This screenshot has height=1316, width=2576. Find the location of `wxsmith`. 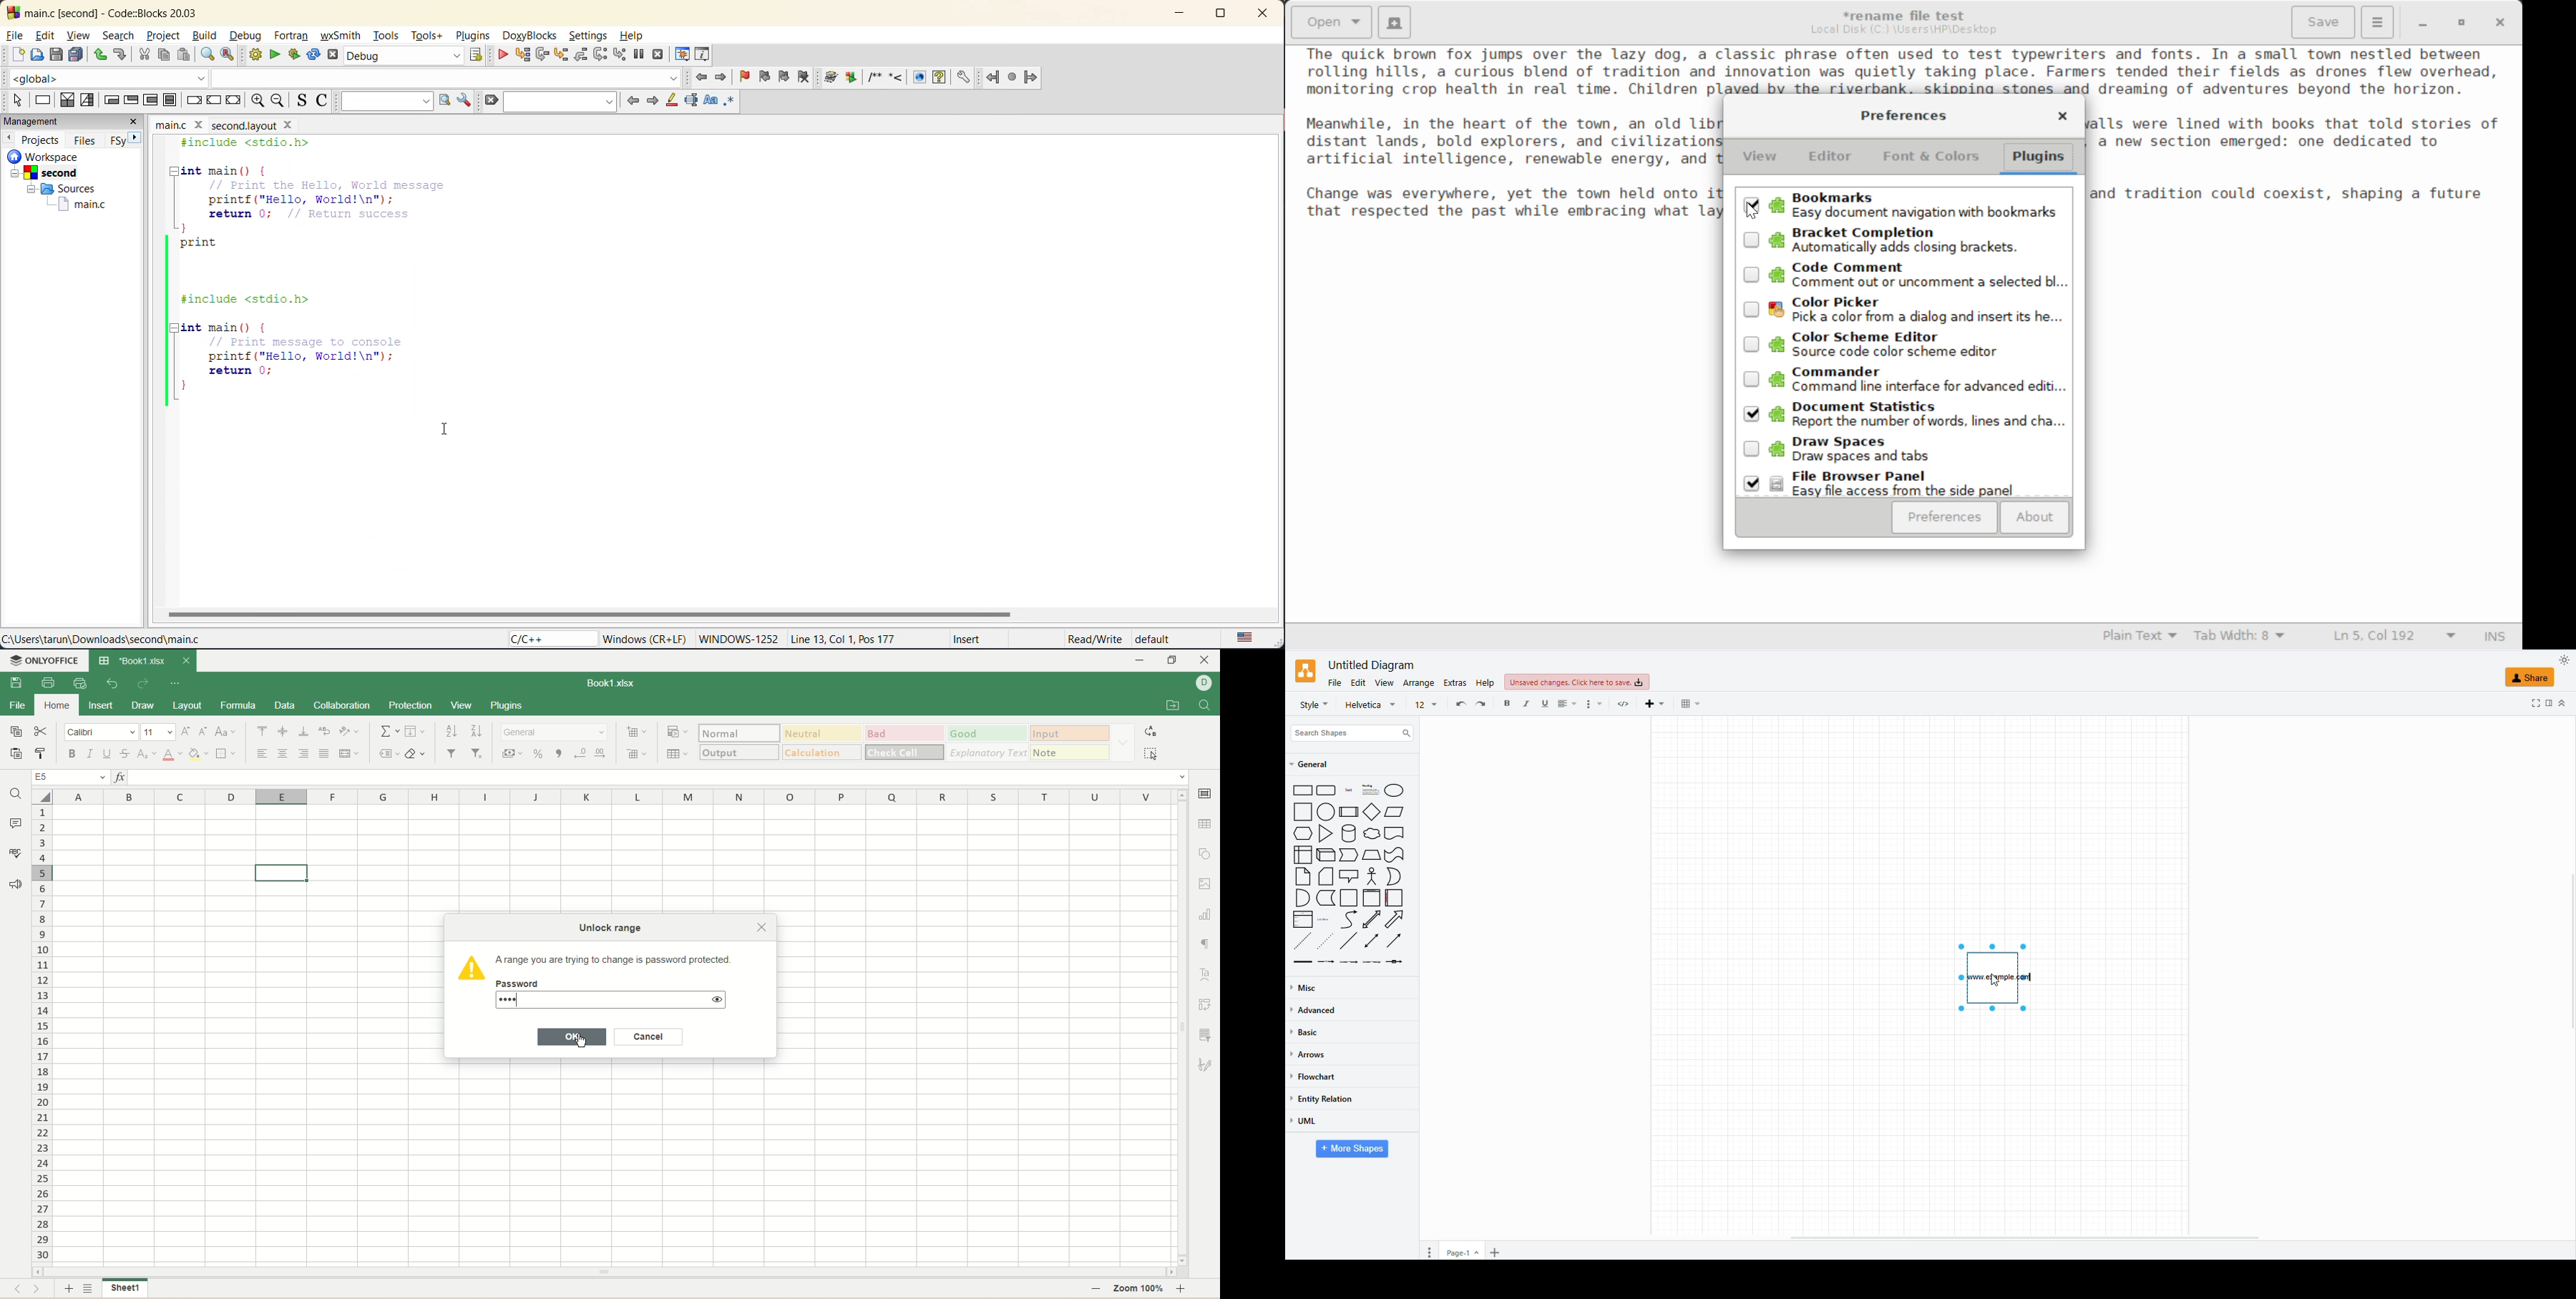

wxsmith is located at coordinates (343, 35).